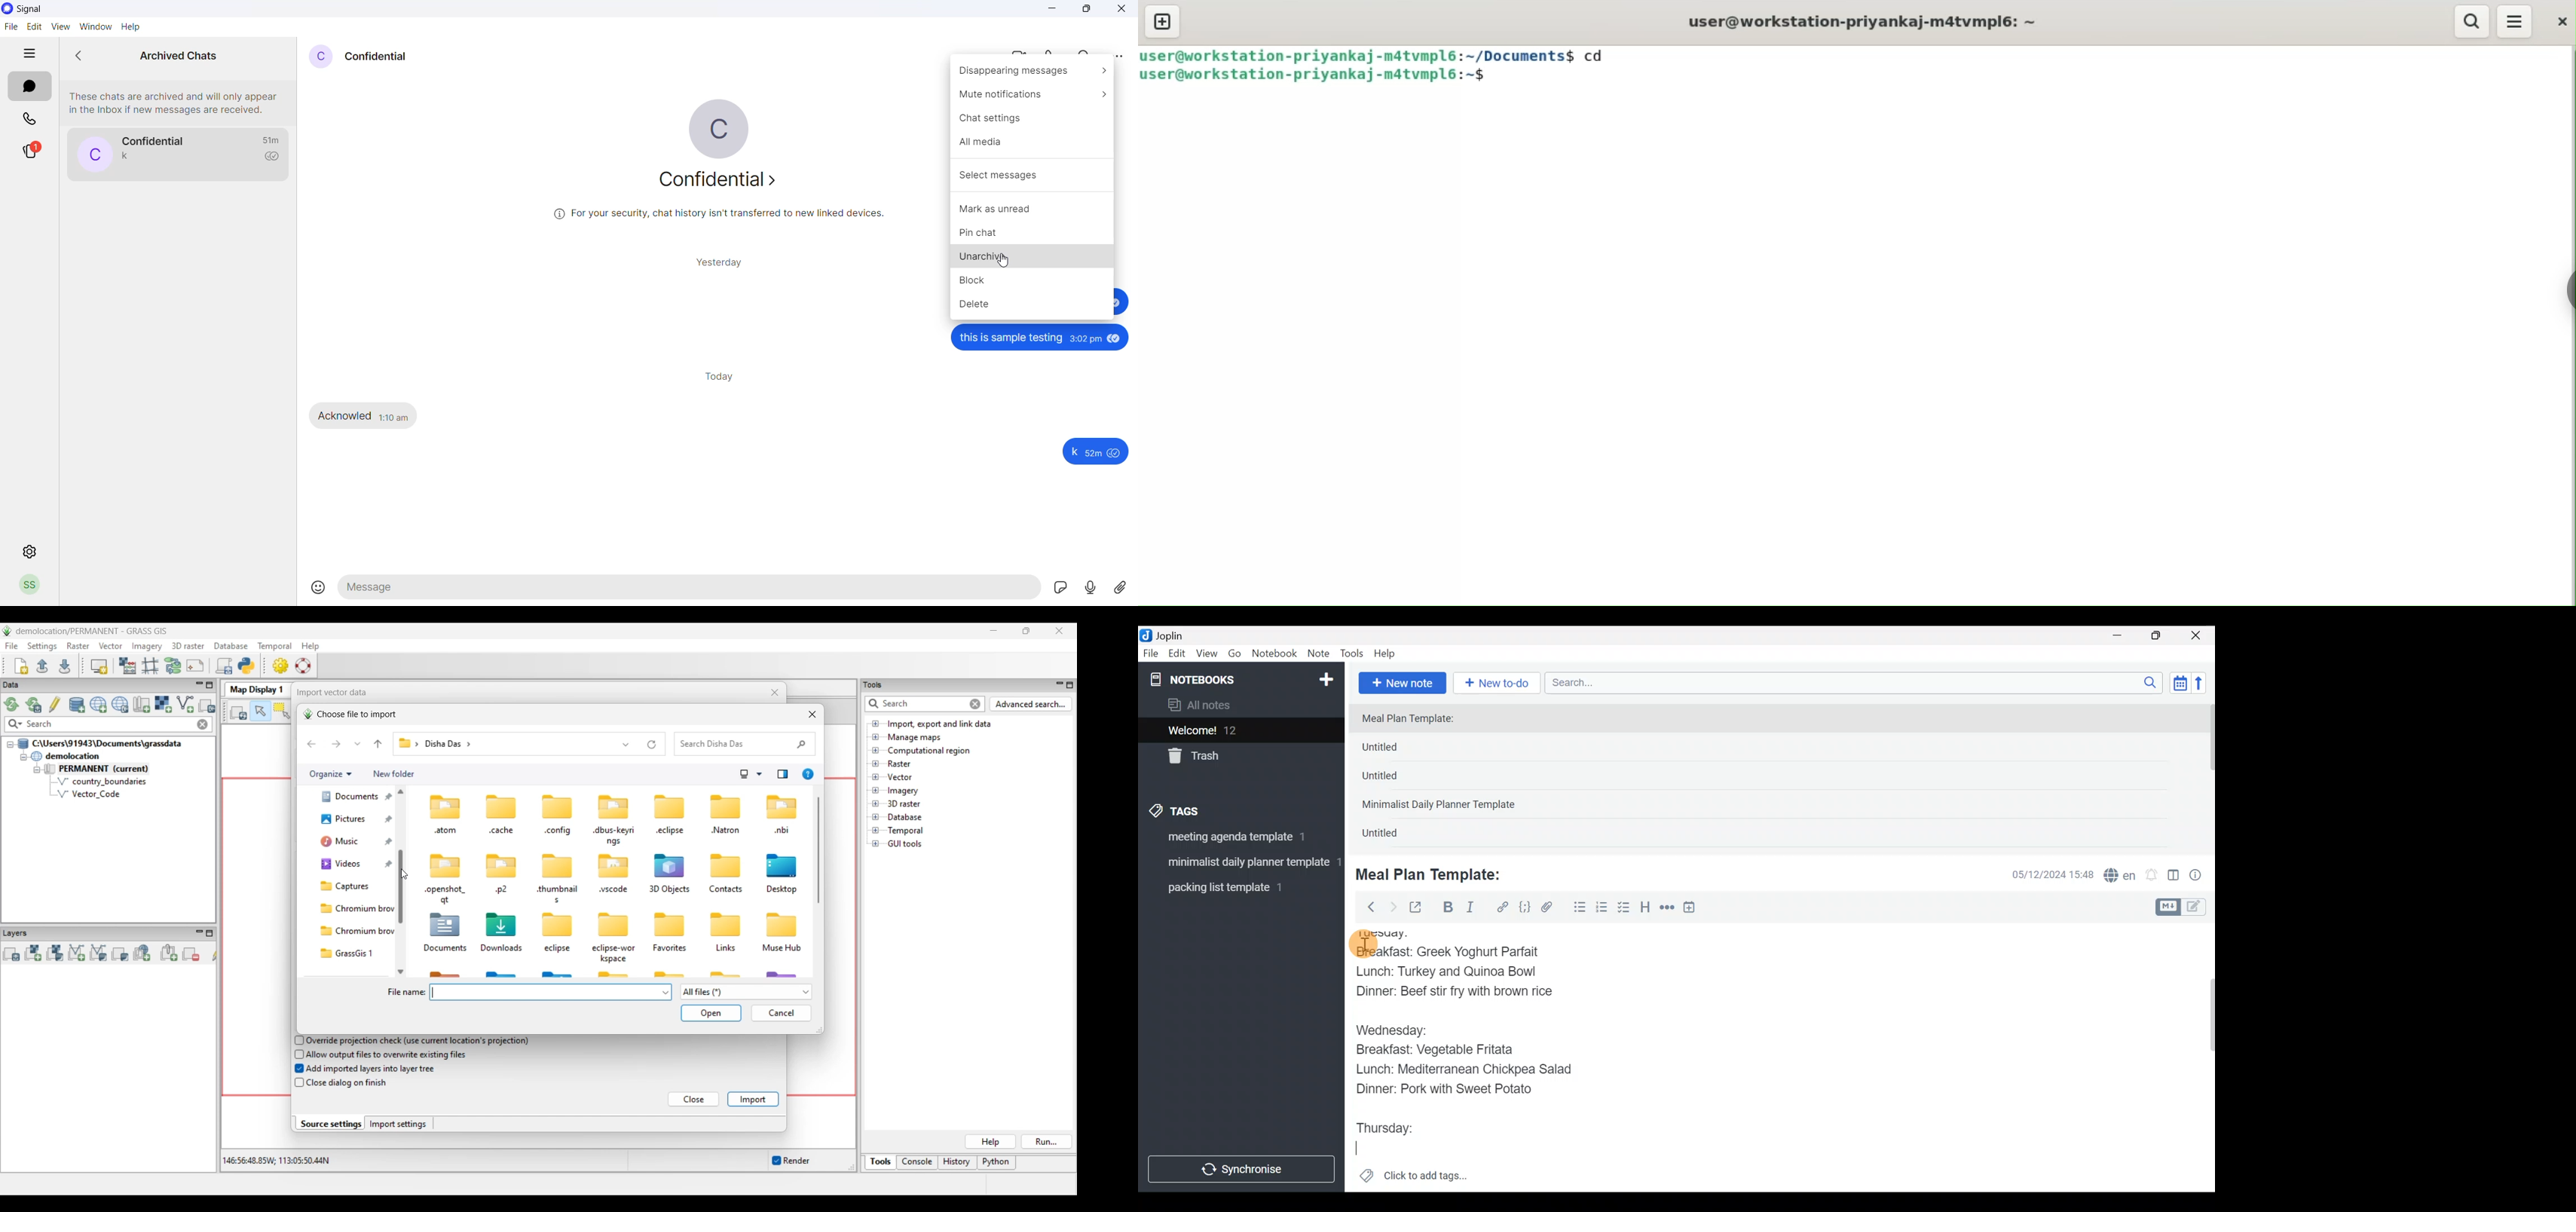  Describe the element at coordinates (1420, 908) in the screenshot. I see `Toggle external editing` at that location.